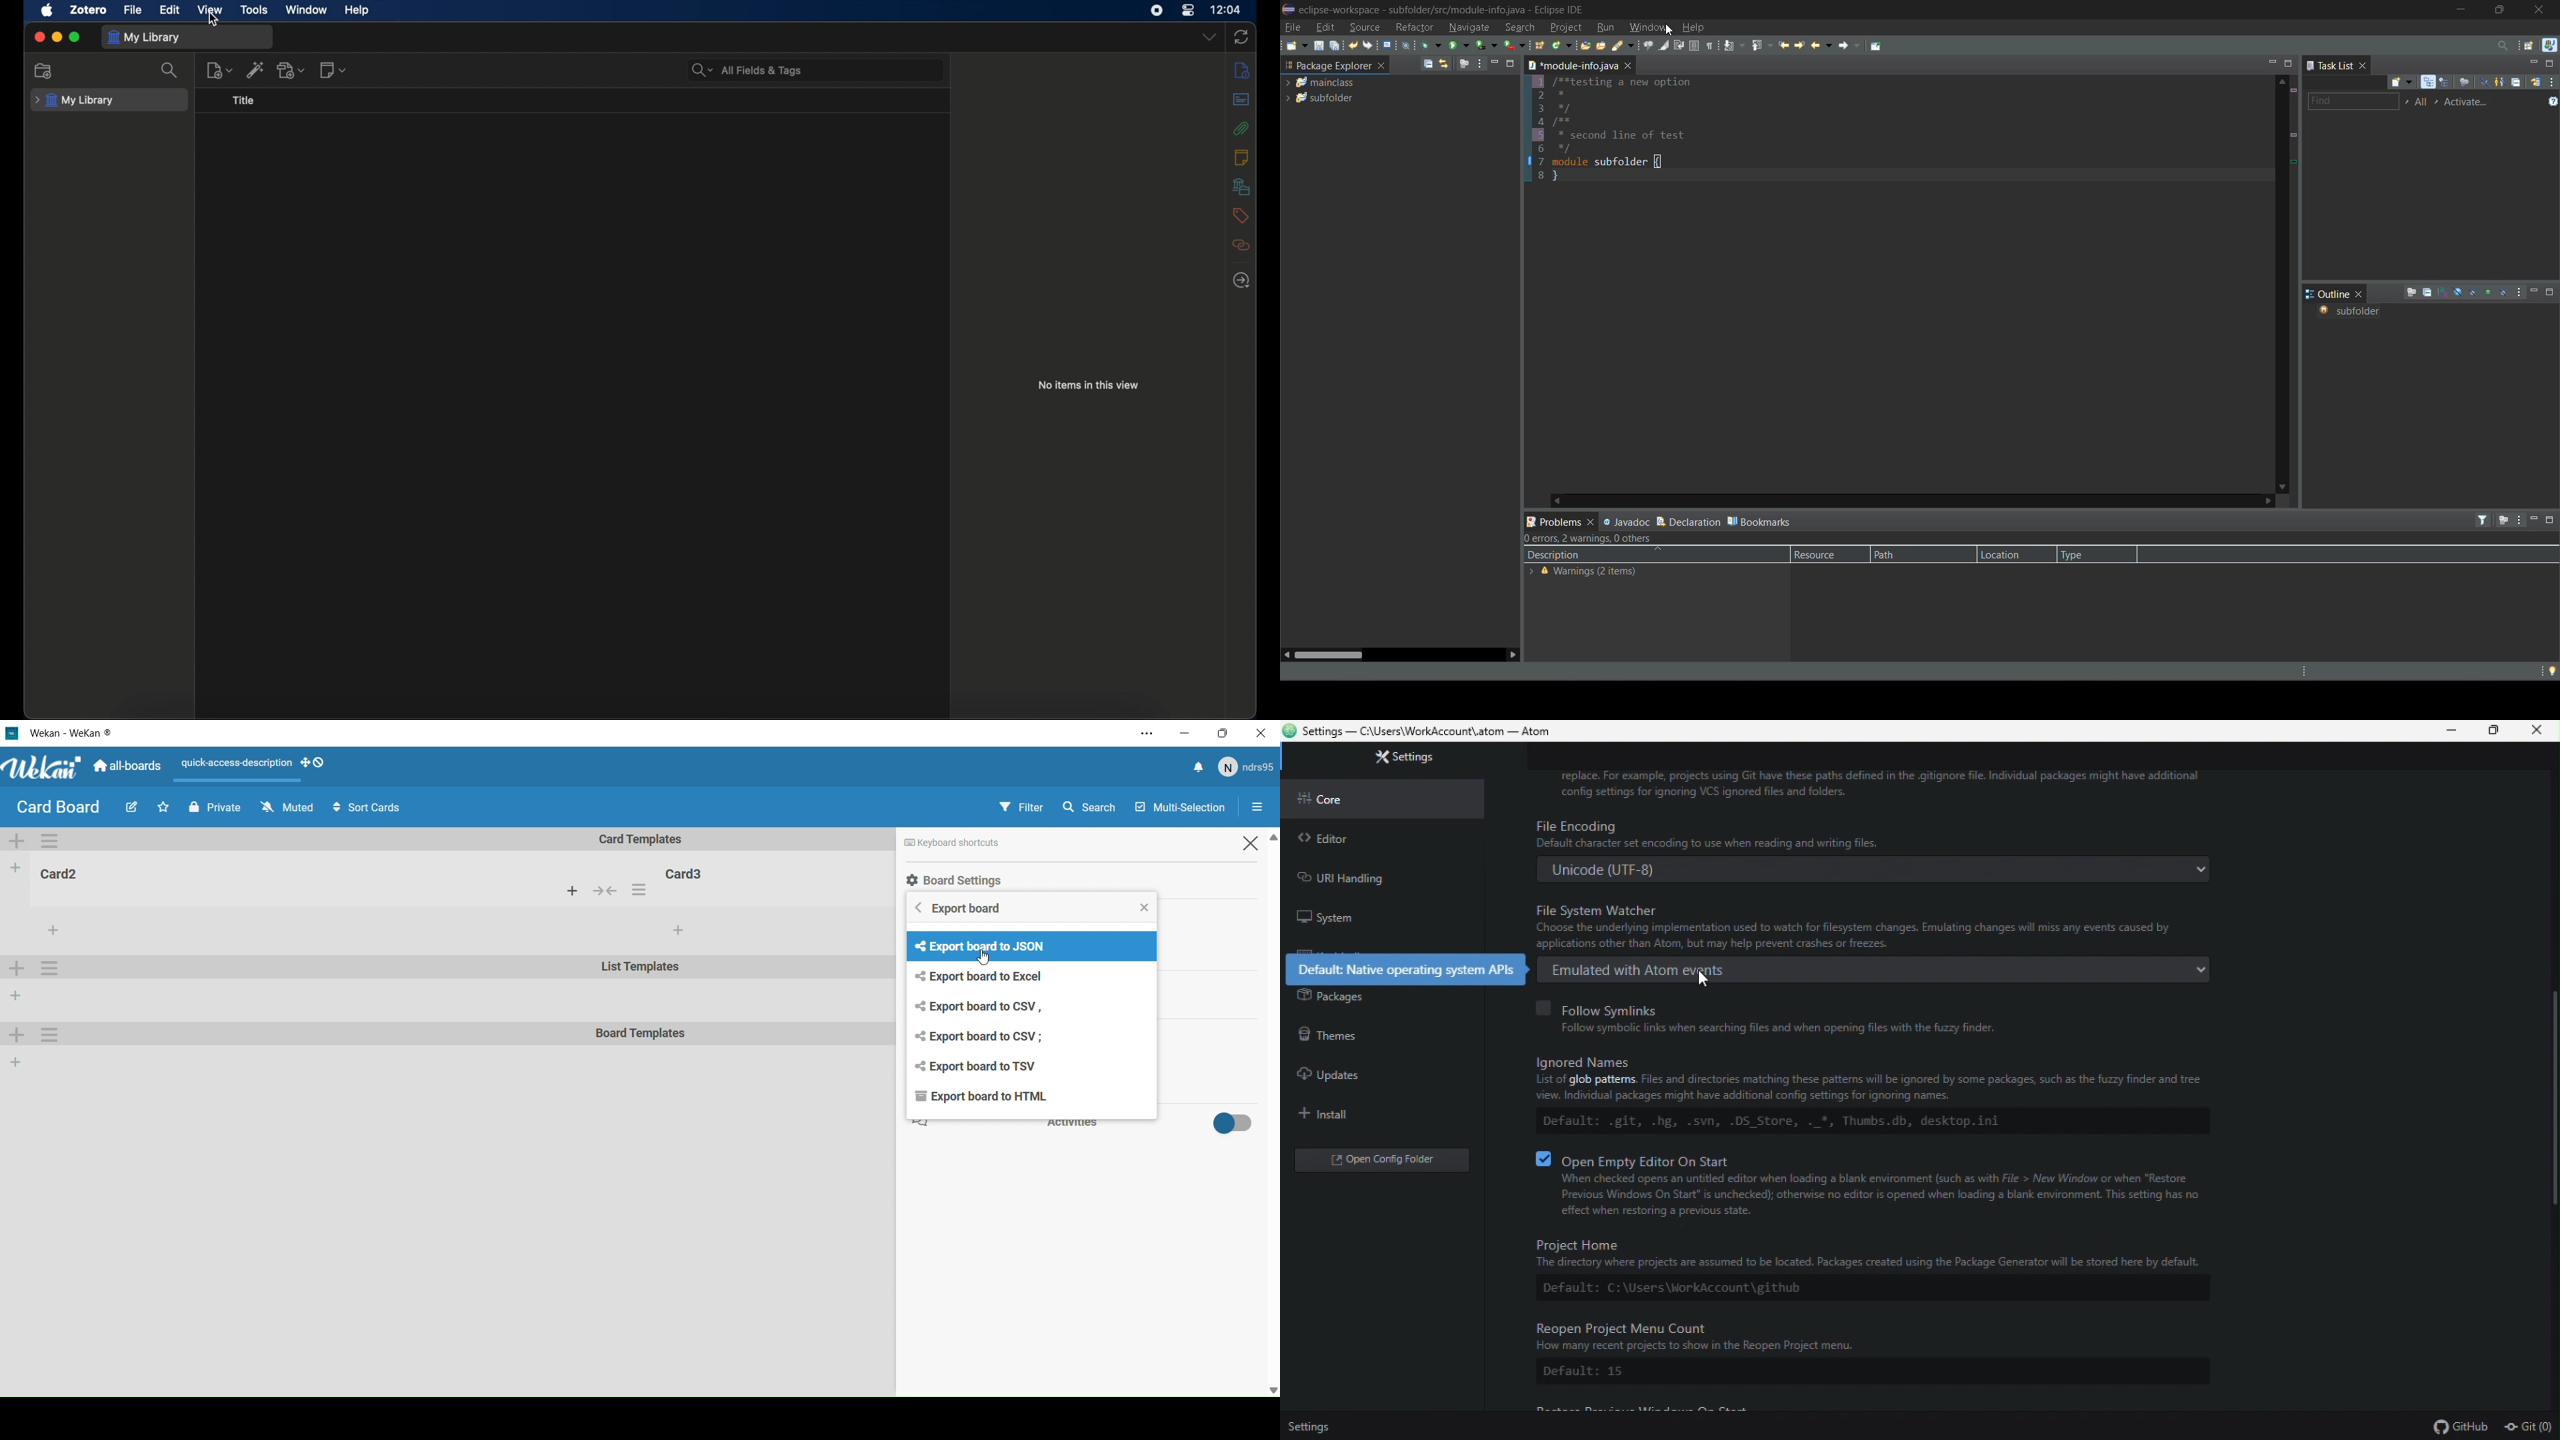  I want to click on , so click(126, 769).